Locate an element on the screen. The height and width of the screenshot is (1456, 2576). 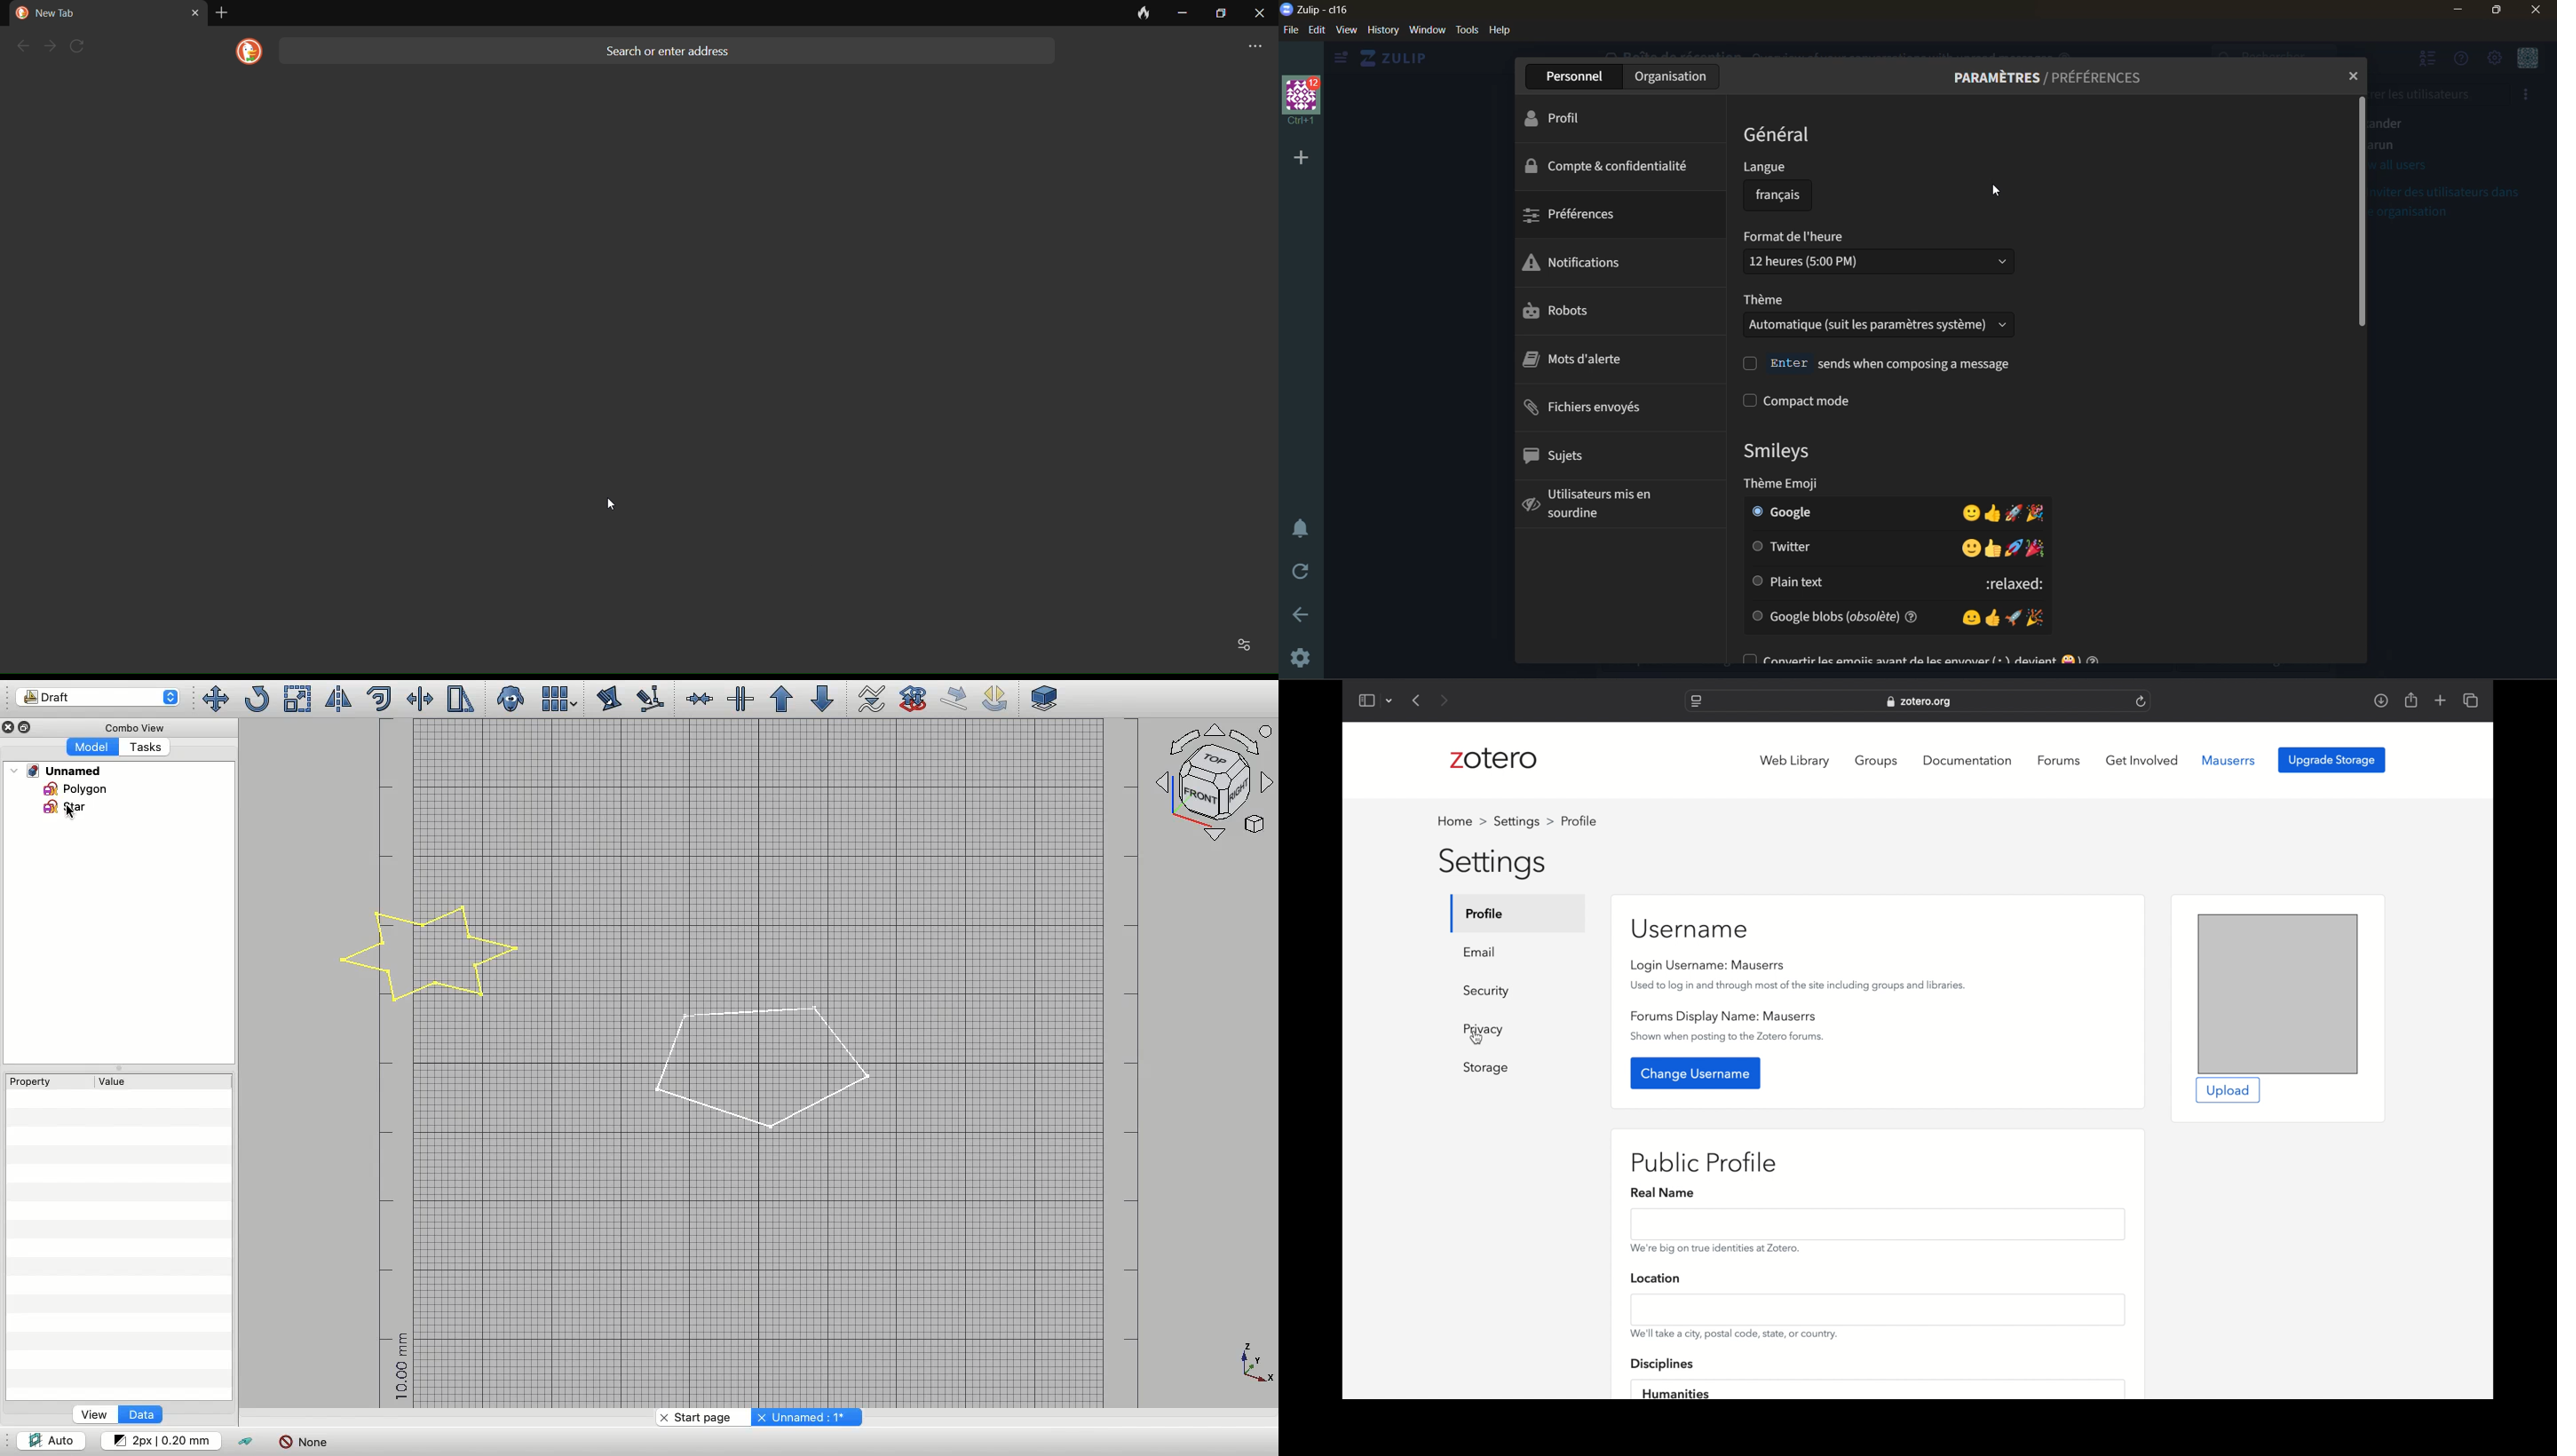
main menu is located at coordinates (2496, 61).